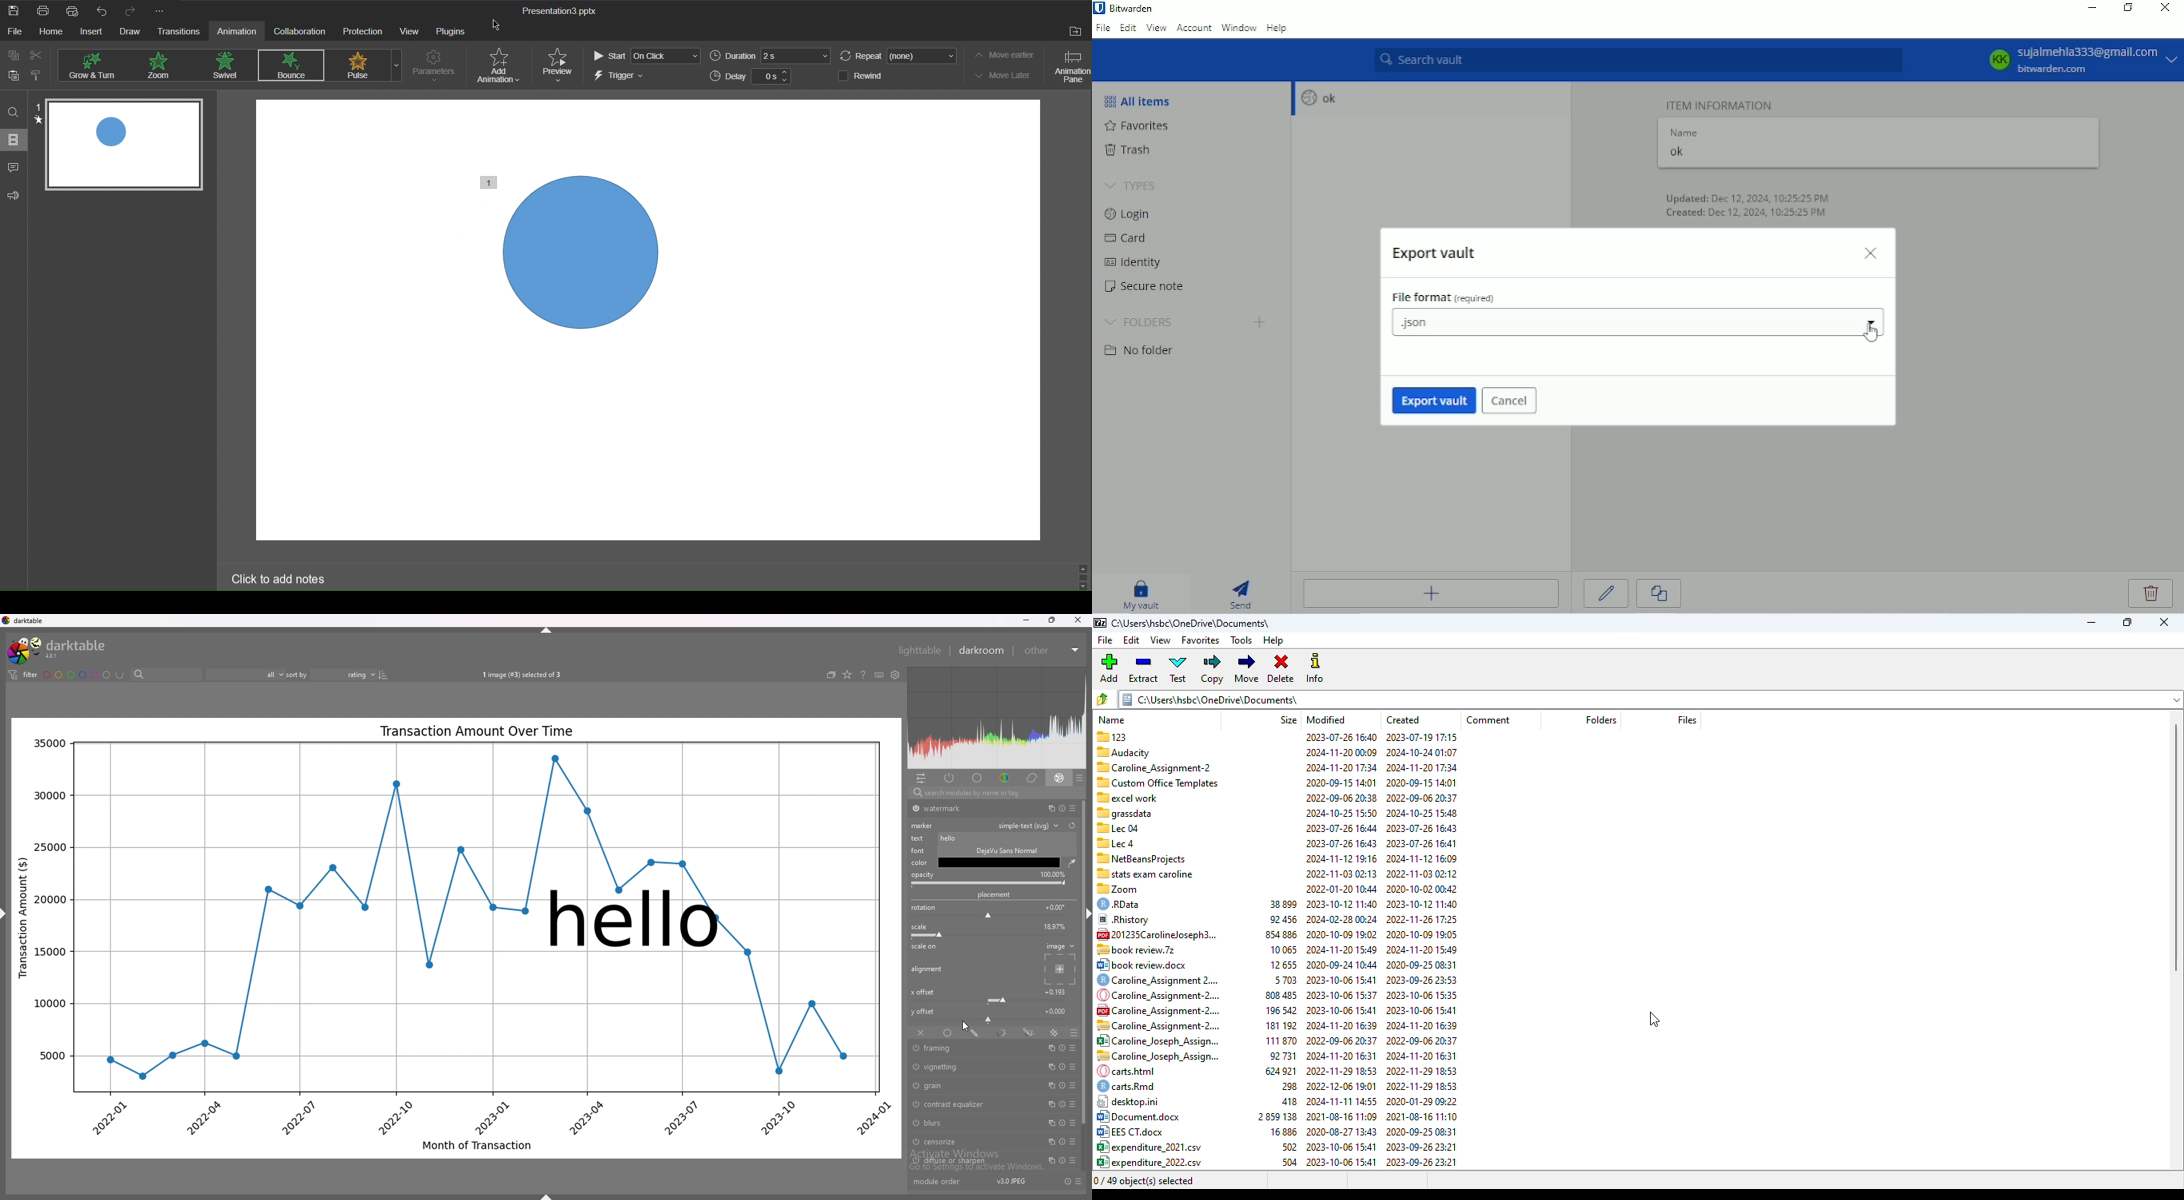 The width and height of the screenshot is (2184, 1204). I want to click on modified, so click(1326, 720).